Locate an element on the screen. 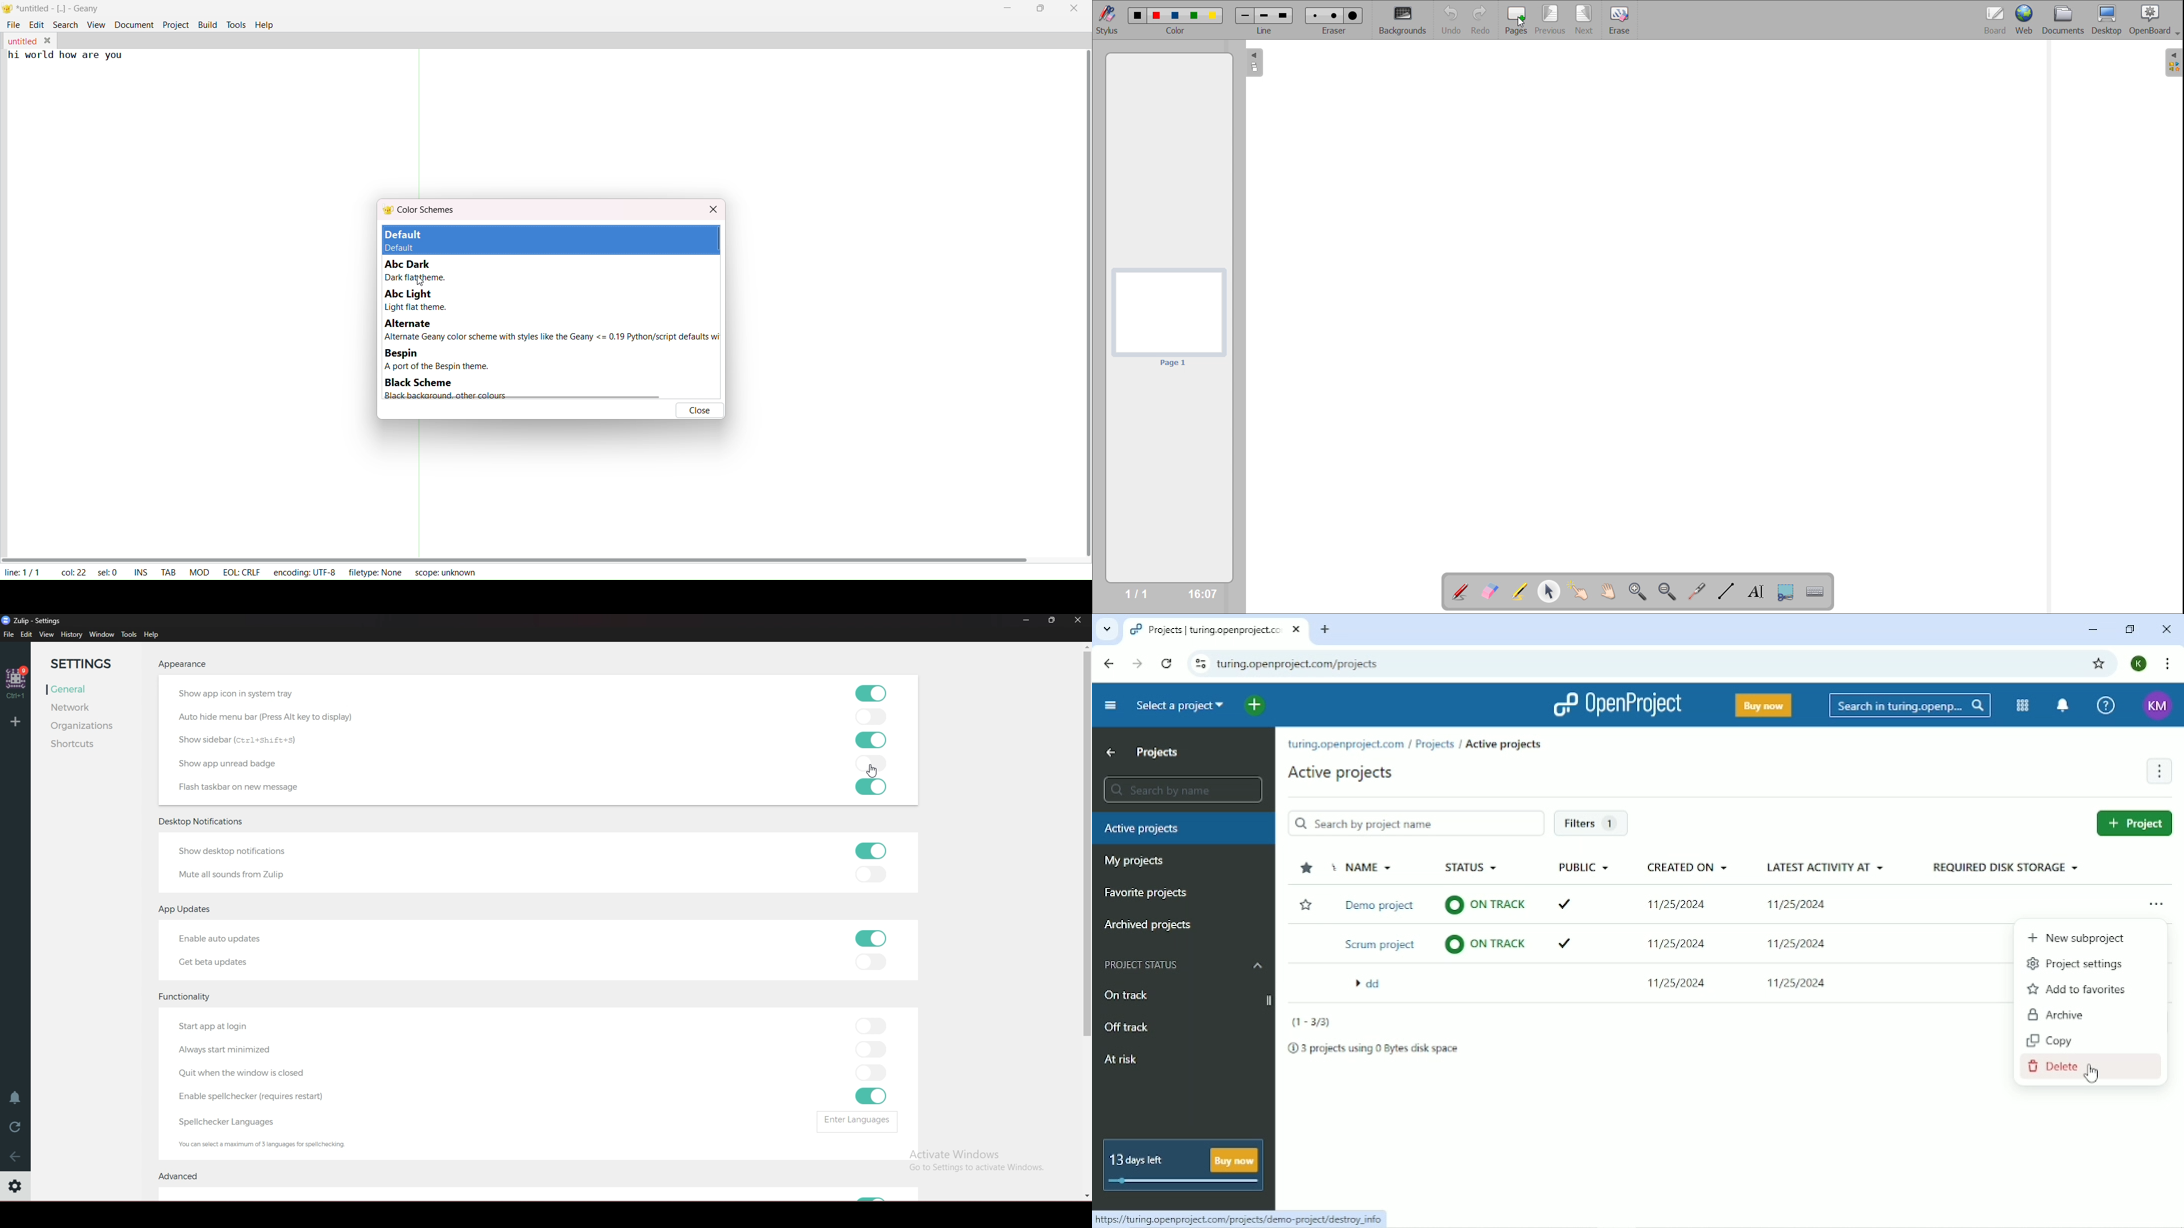  View site information is located at coordinates (1200, 662).